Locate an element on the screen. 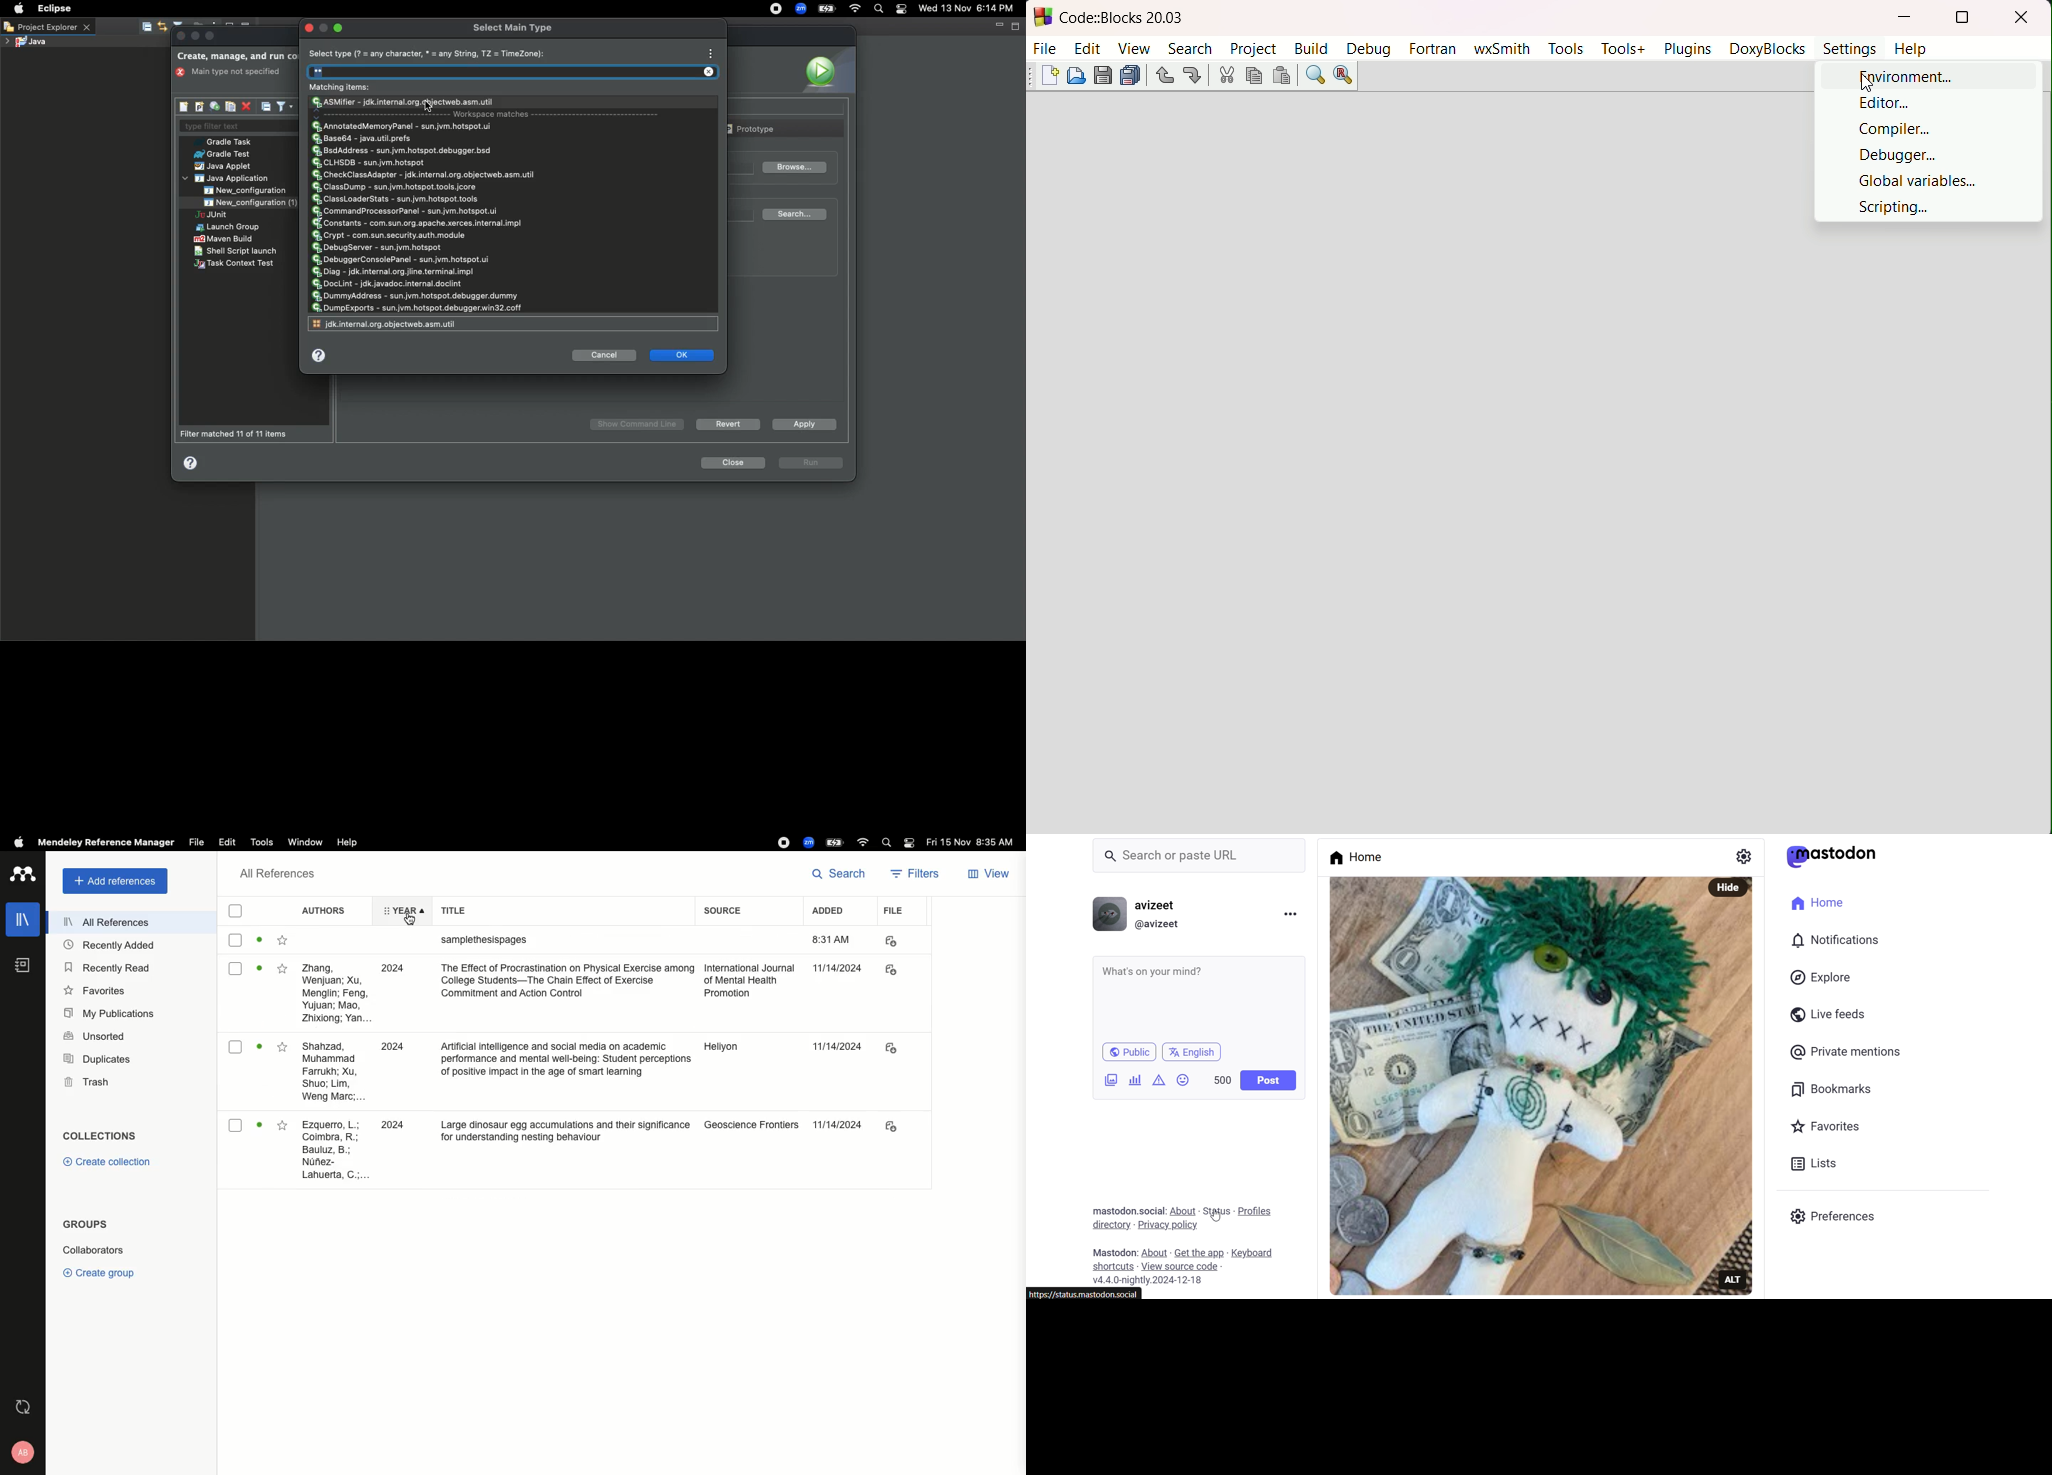 The height and width of the screenshot is (1484, 2072). JUnit is located at coordinates (223, 216).